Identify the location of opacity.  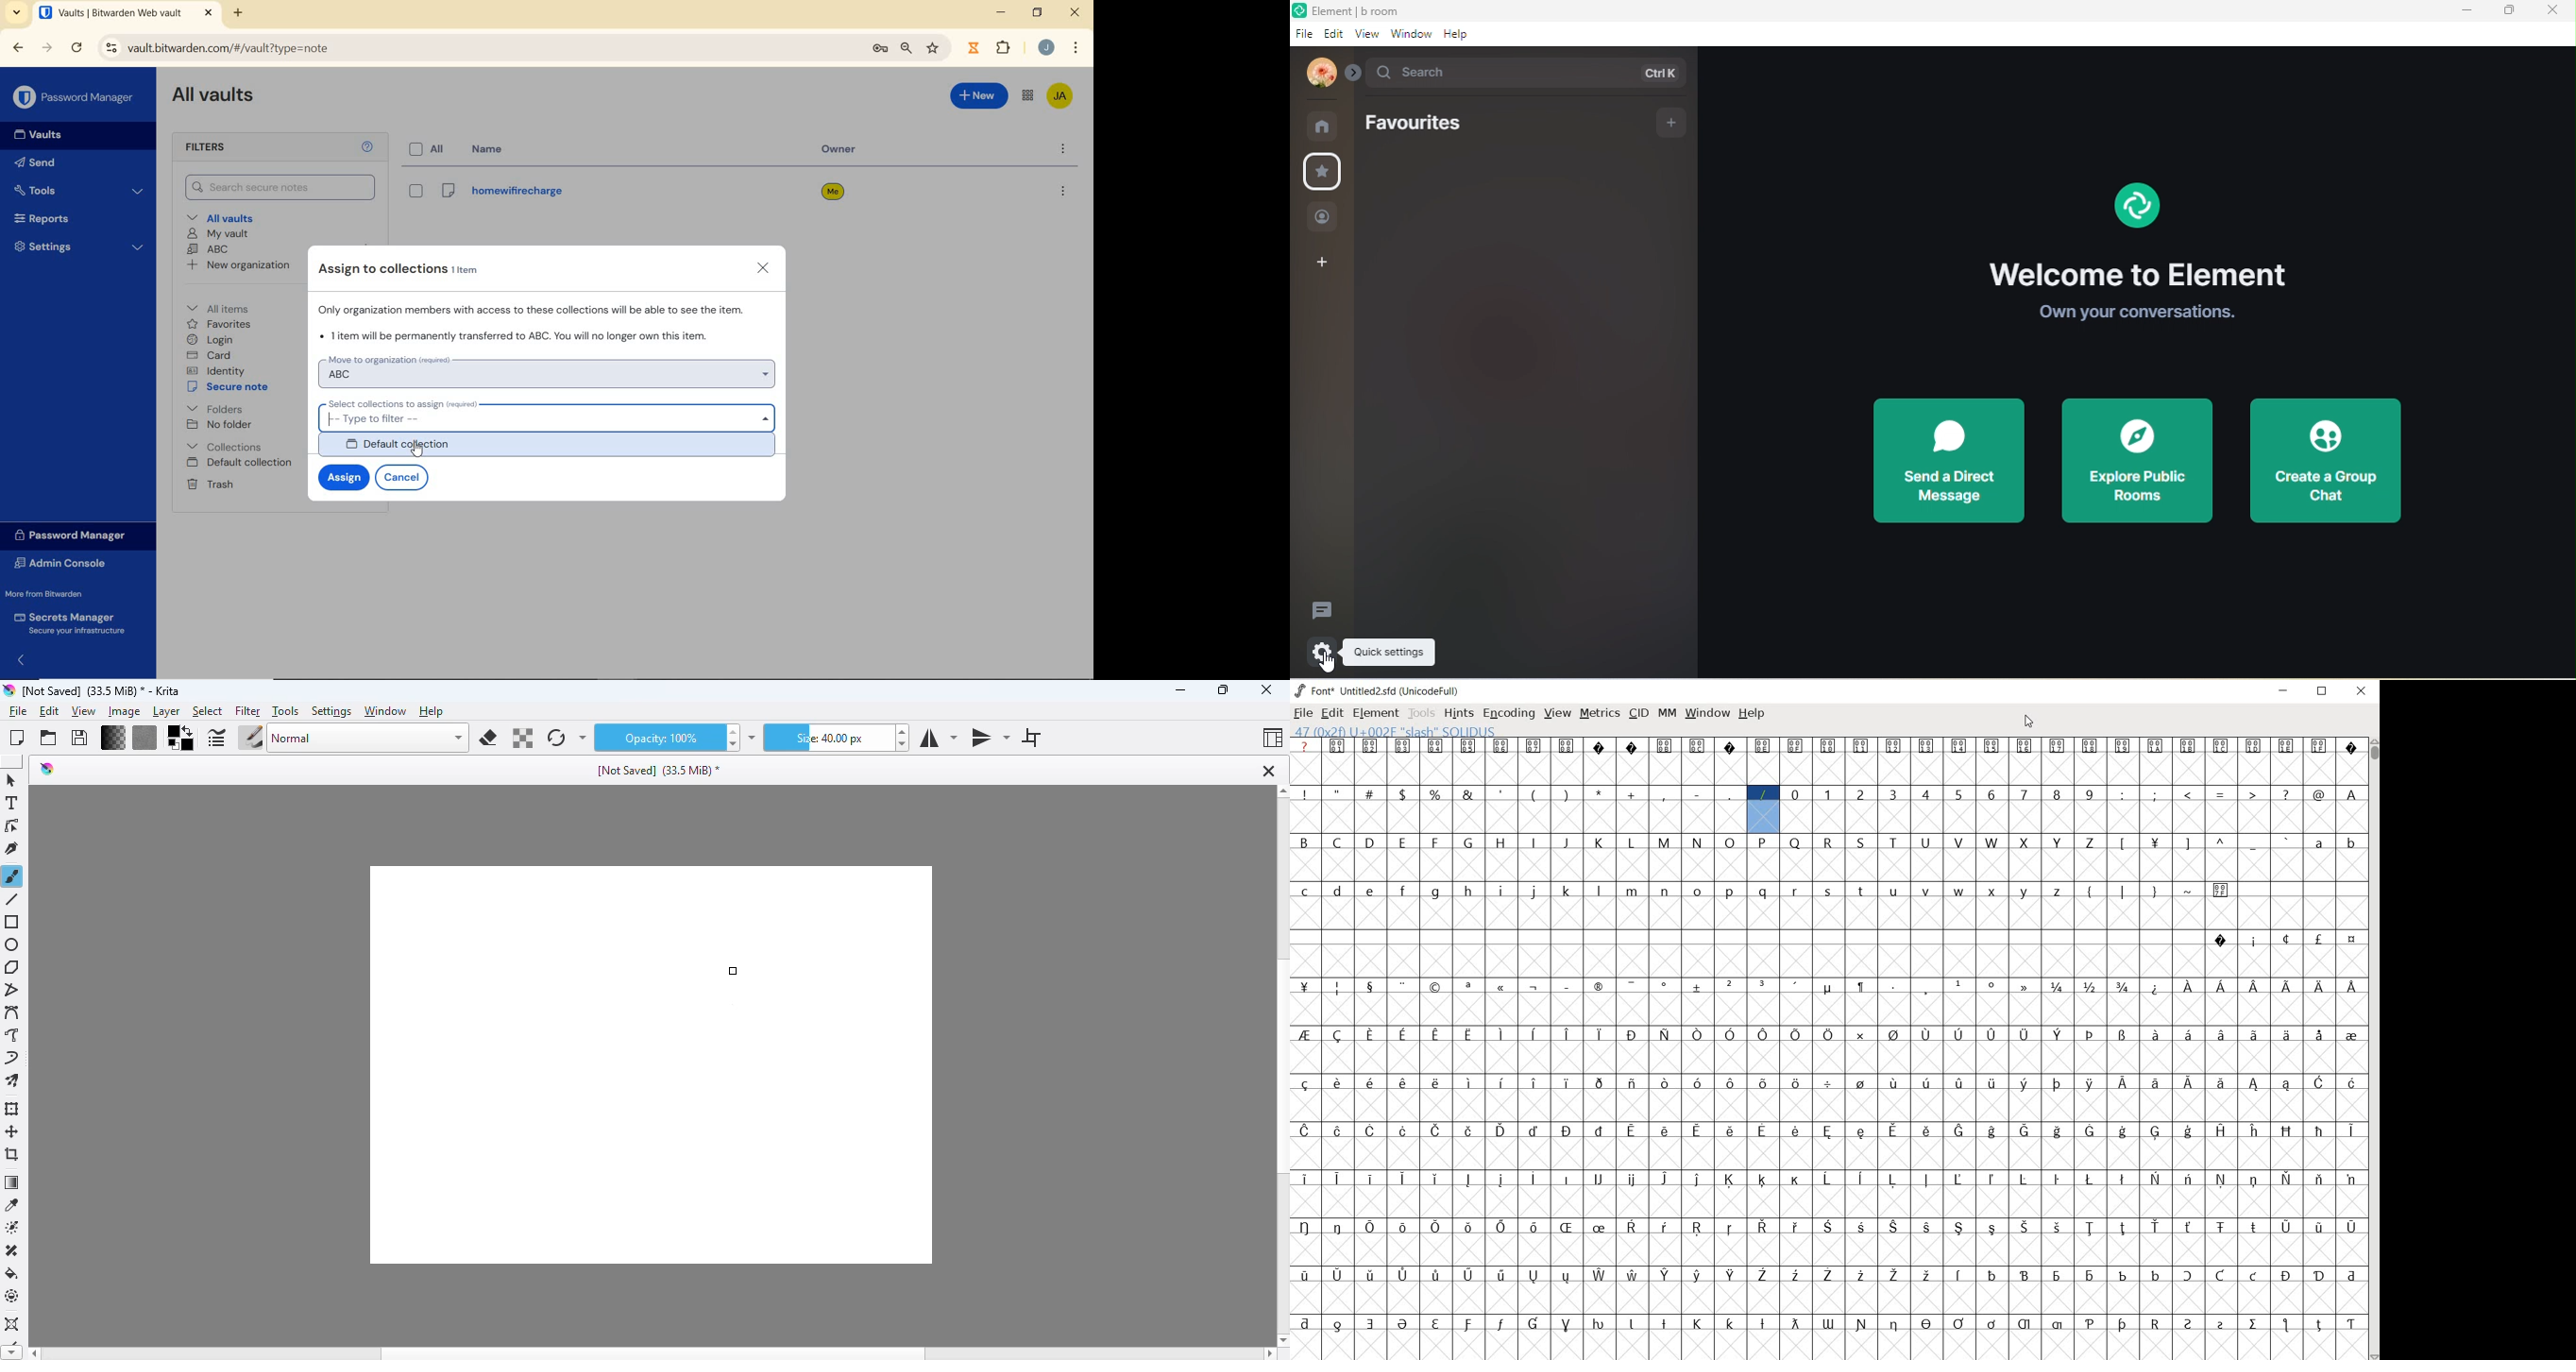
(659, 738).